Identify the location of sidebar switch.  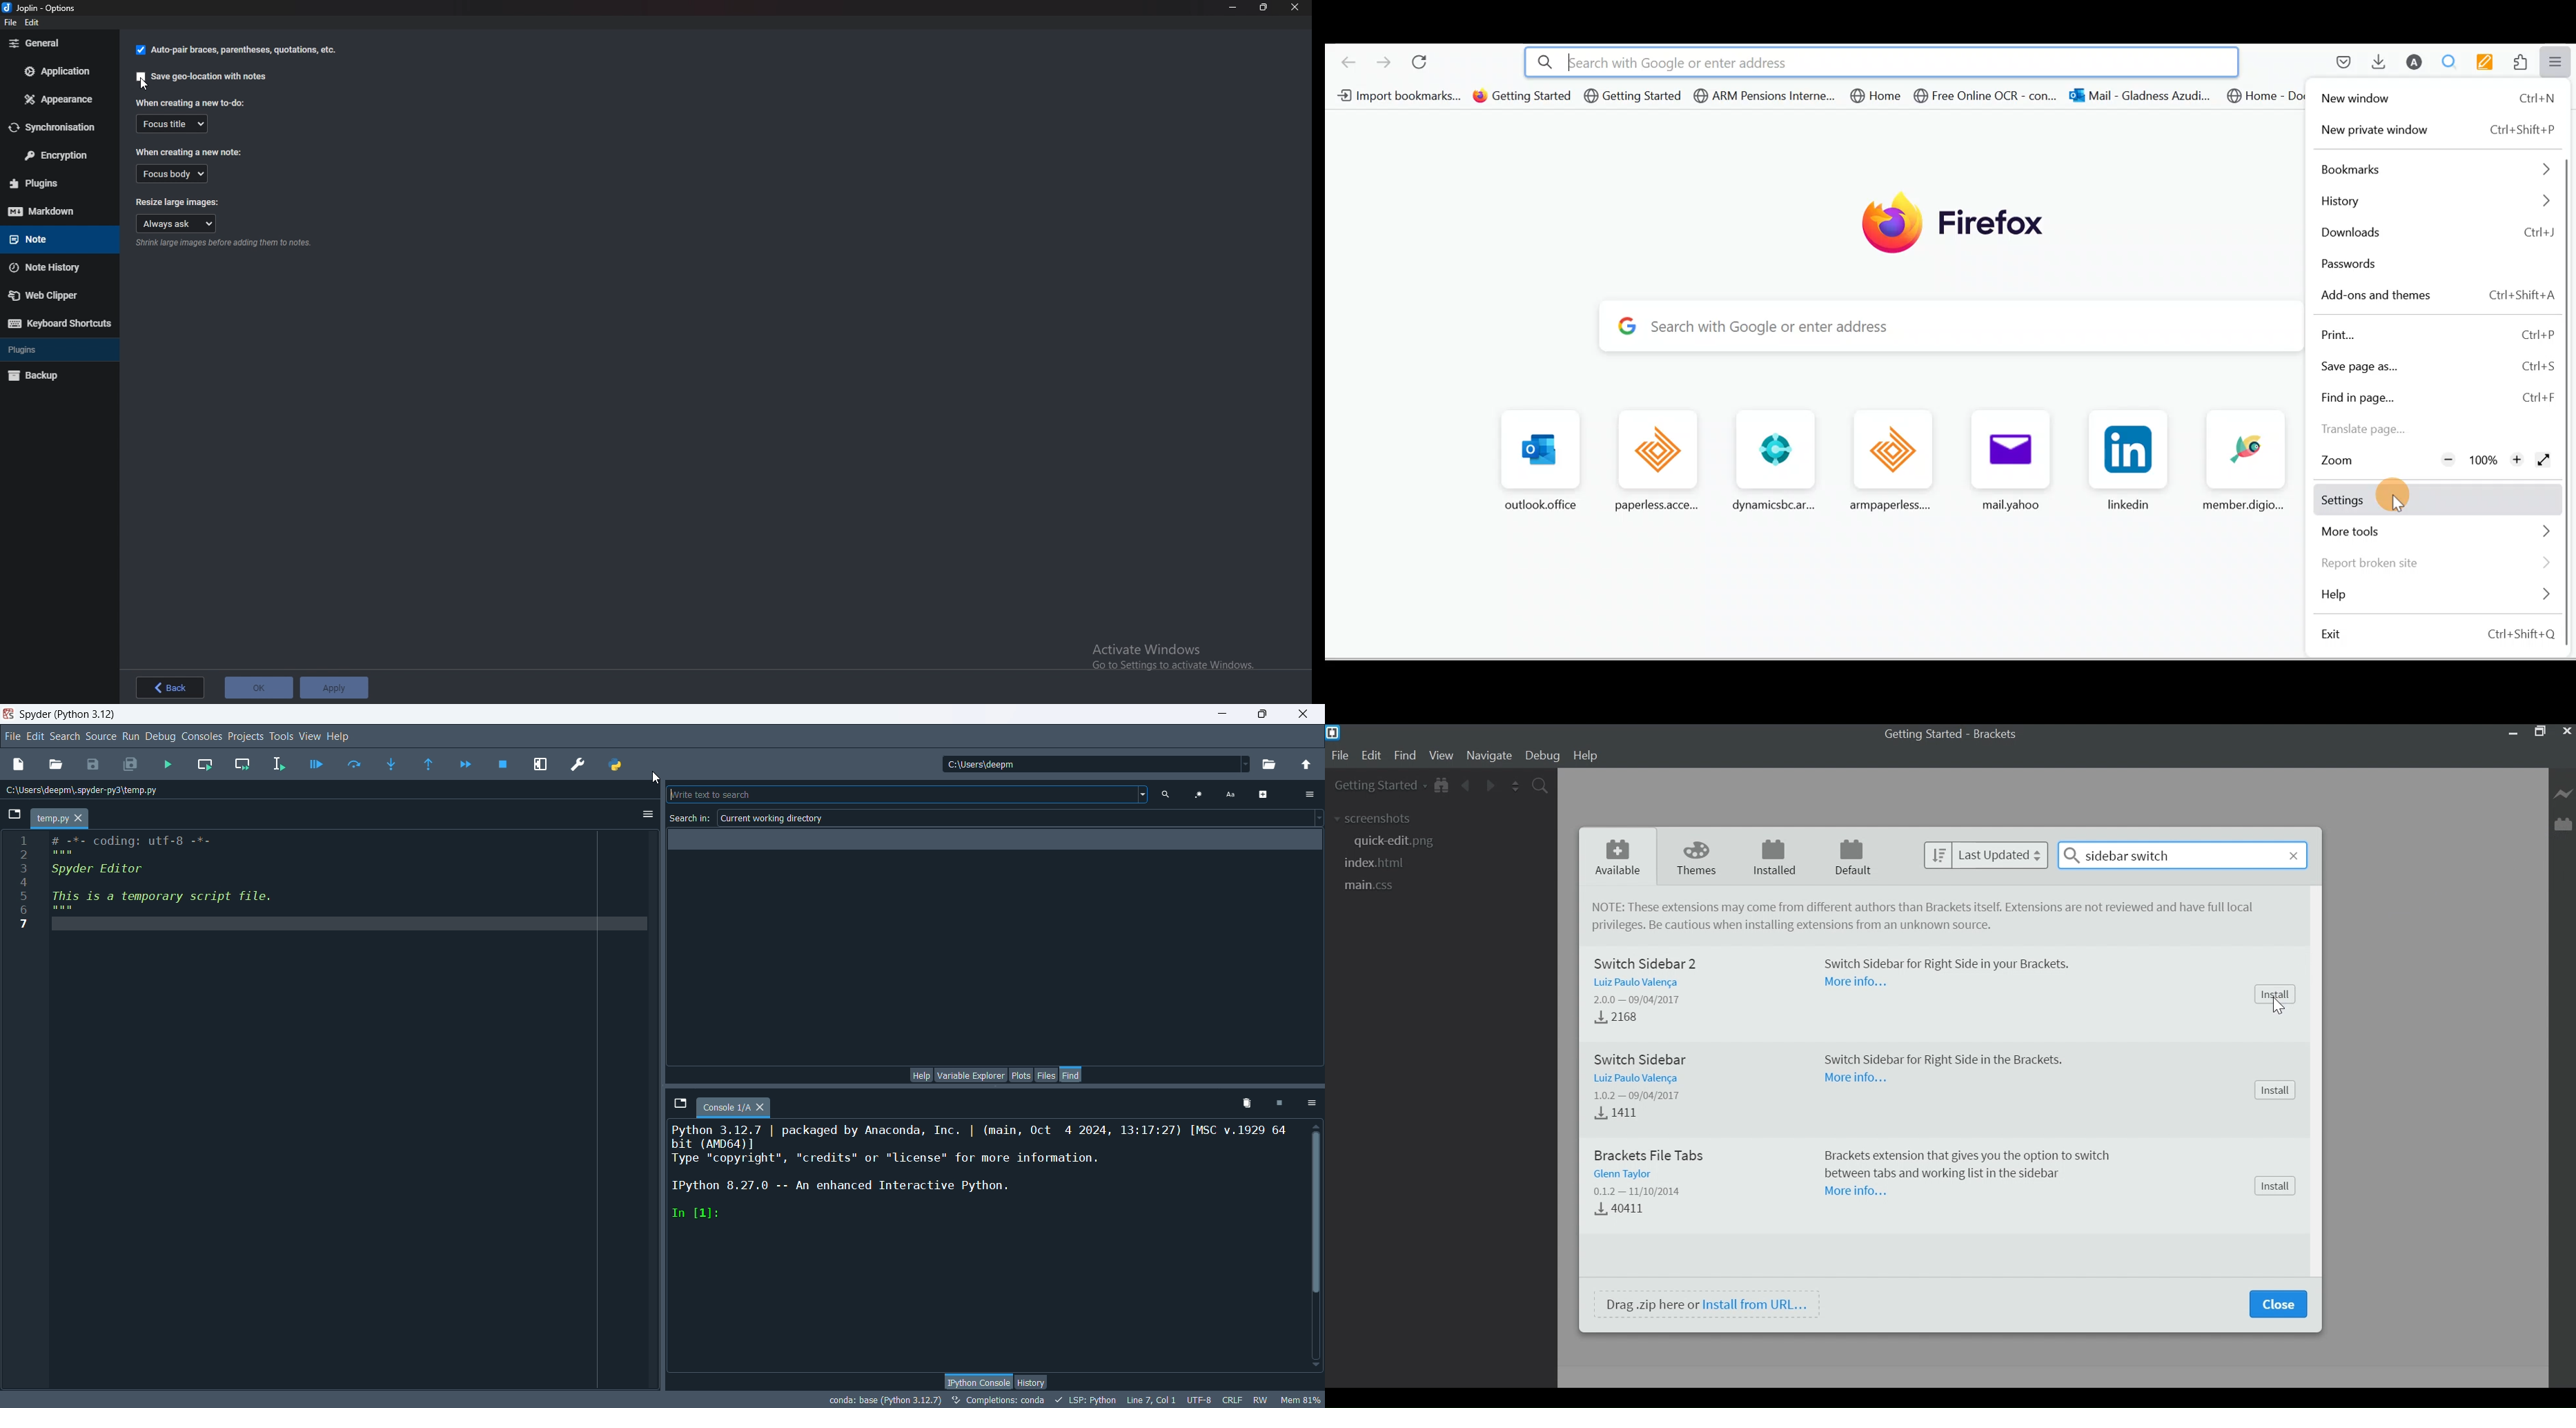
(2183, 855).